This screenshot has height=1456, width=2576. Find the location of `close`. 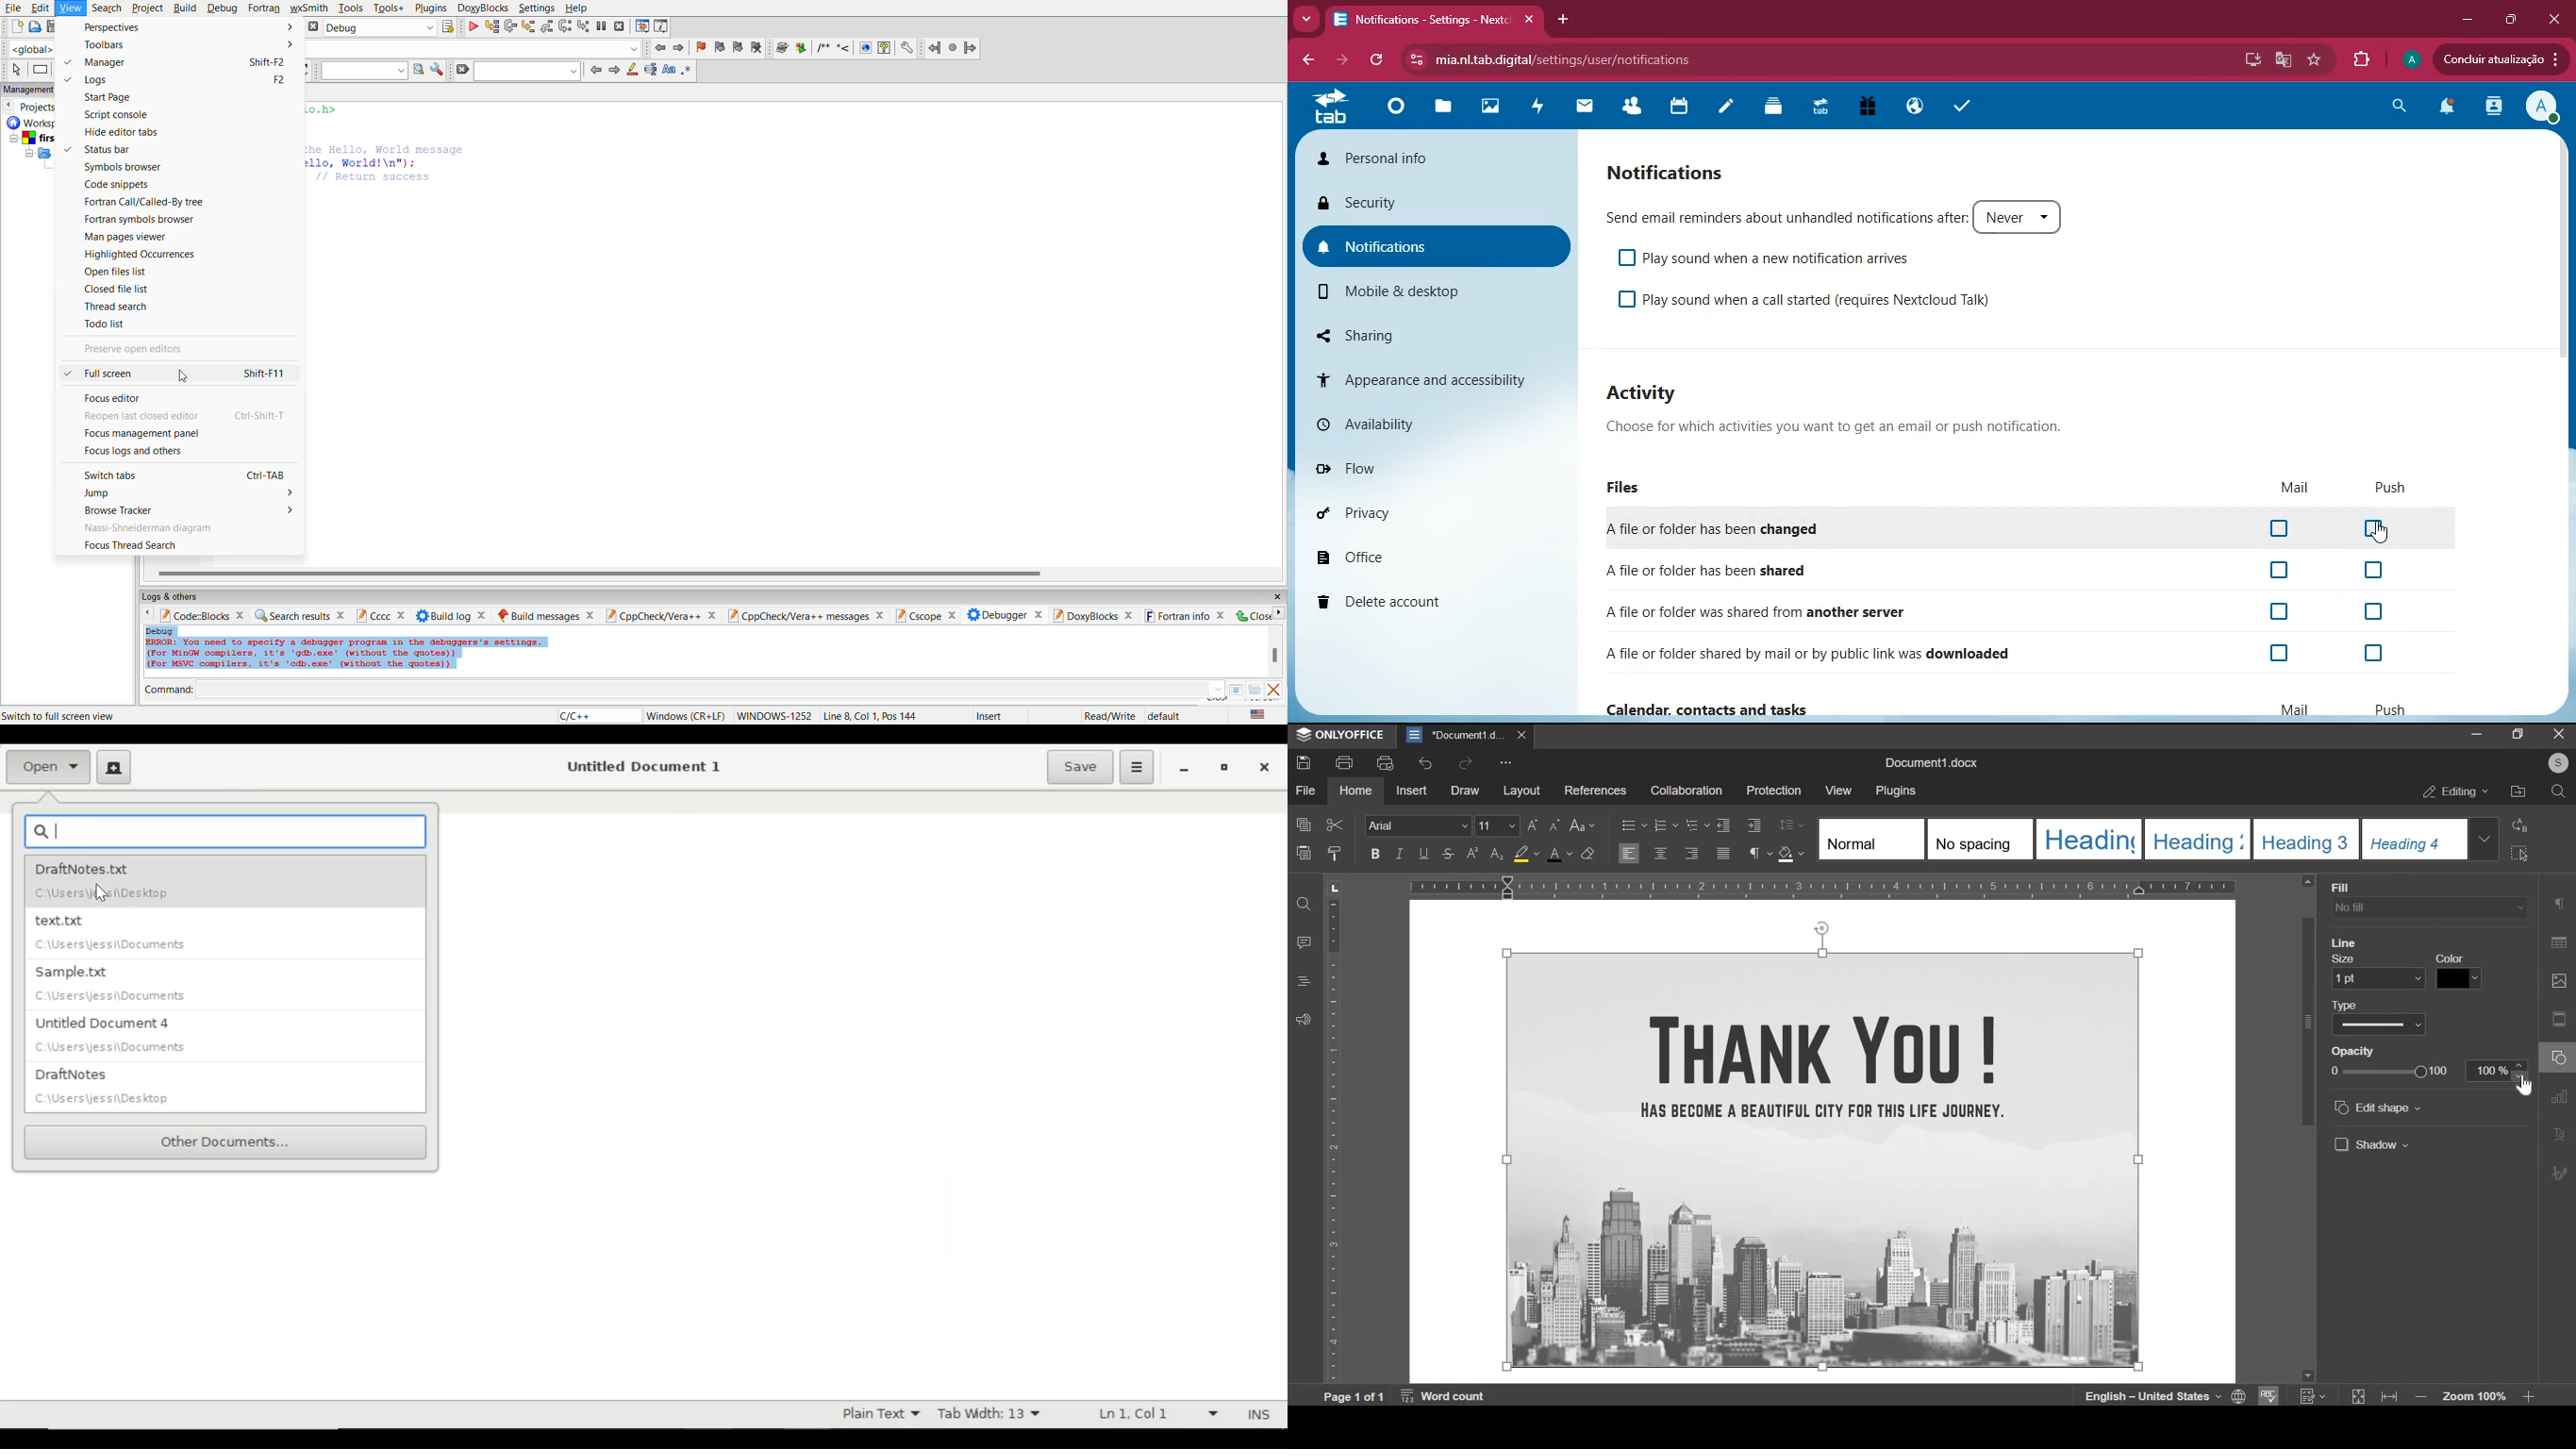

close is located at coordinates (2556, 735).